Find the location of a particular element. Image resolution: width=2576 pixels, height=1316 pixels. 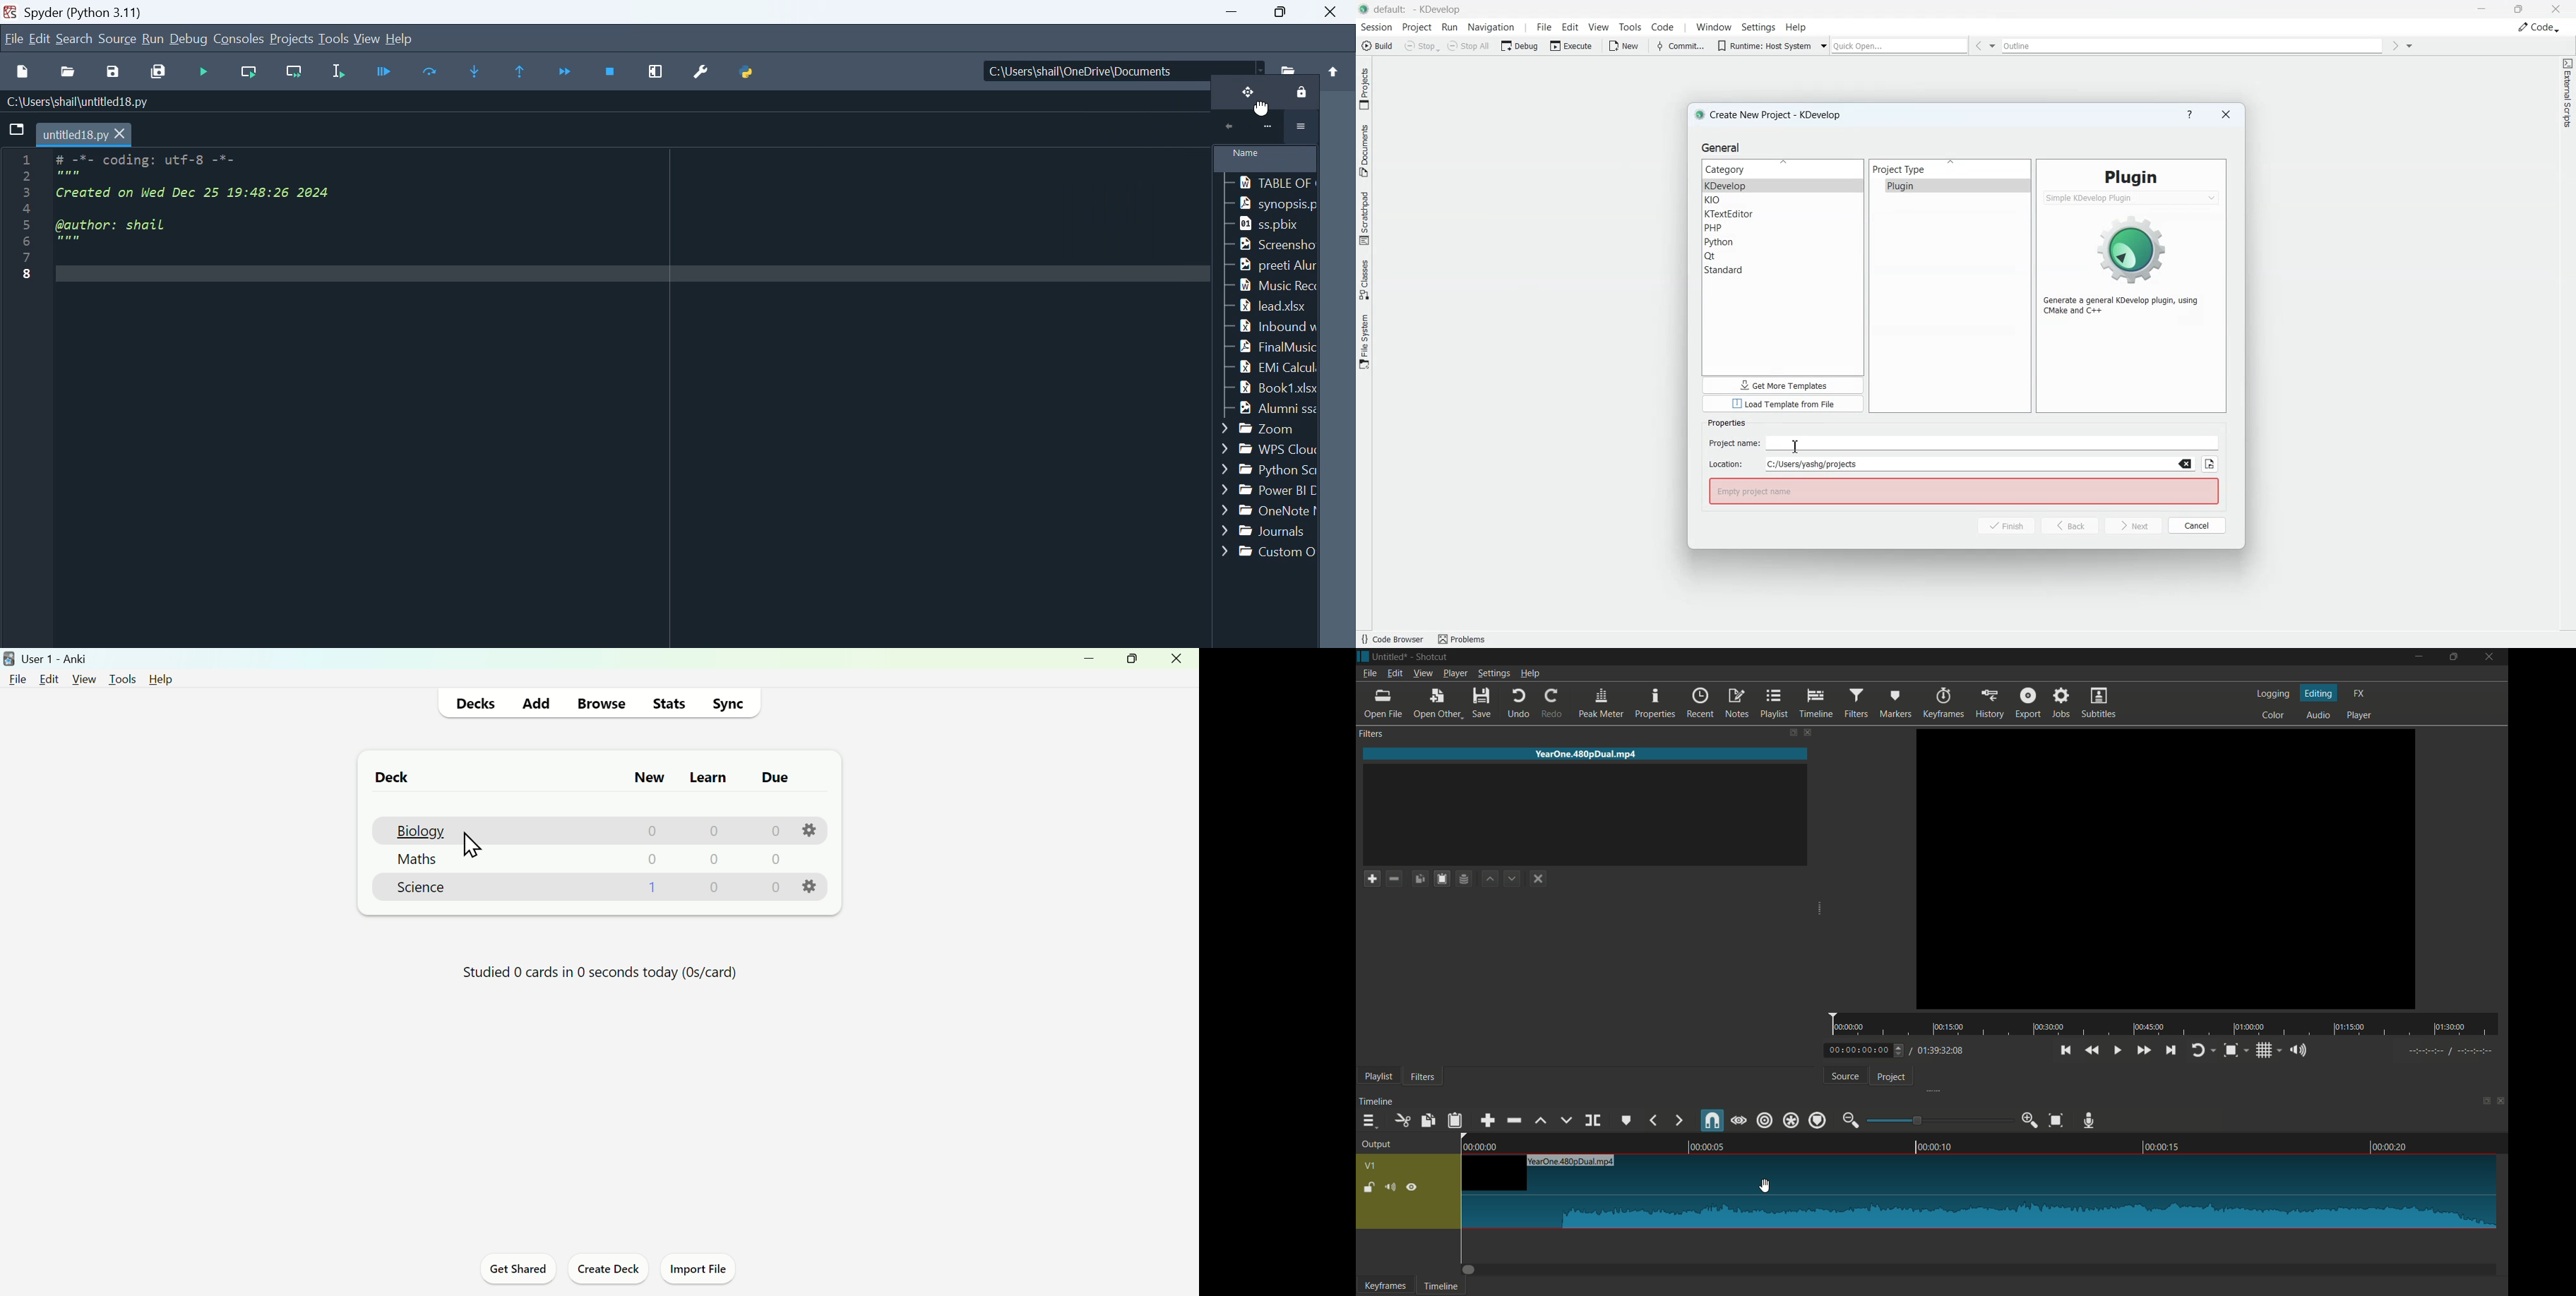

export is located at coordinates (2030, 703).